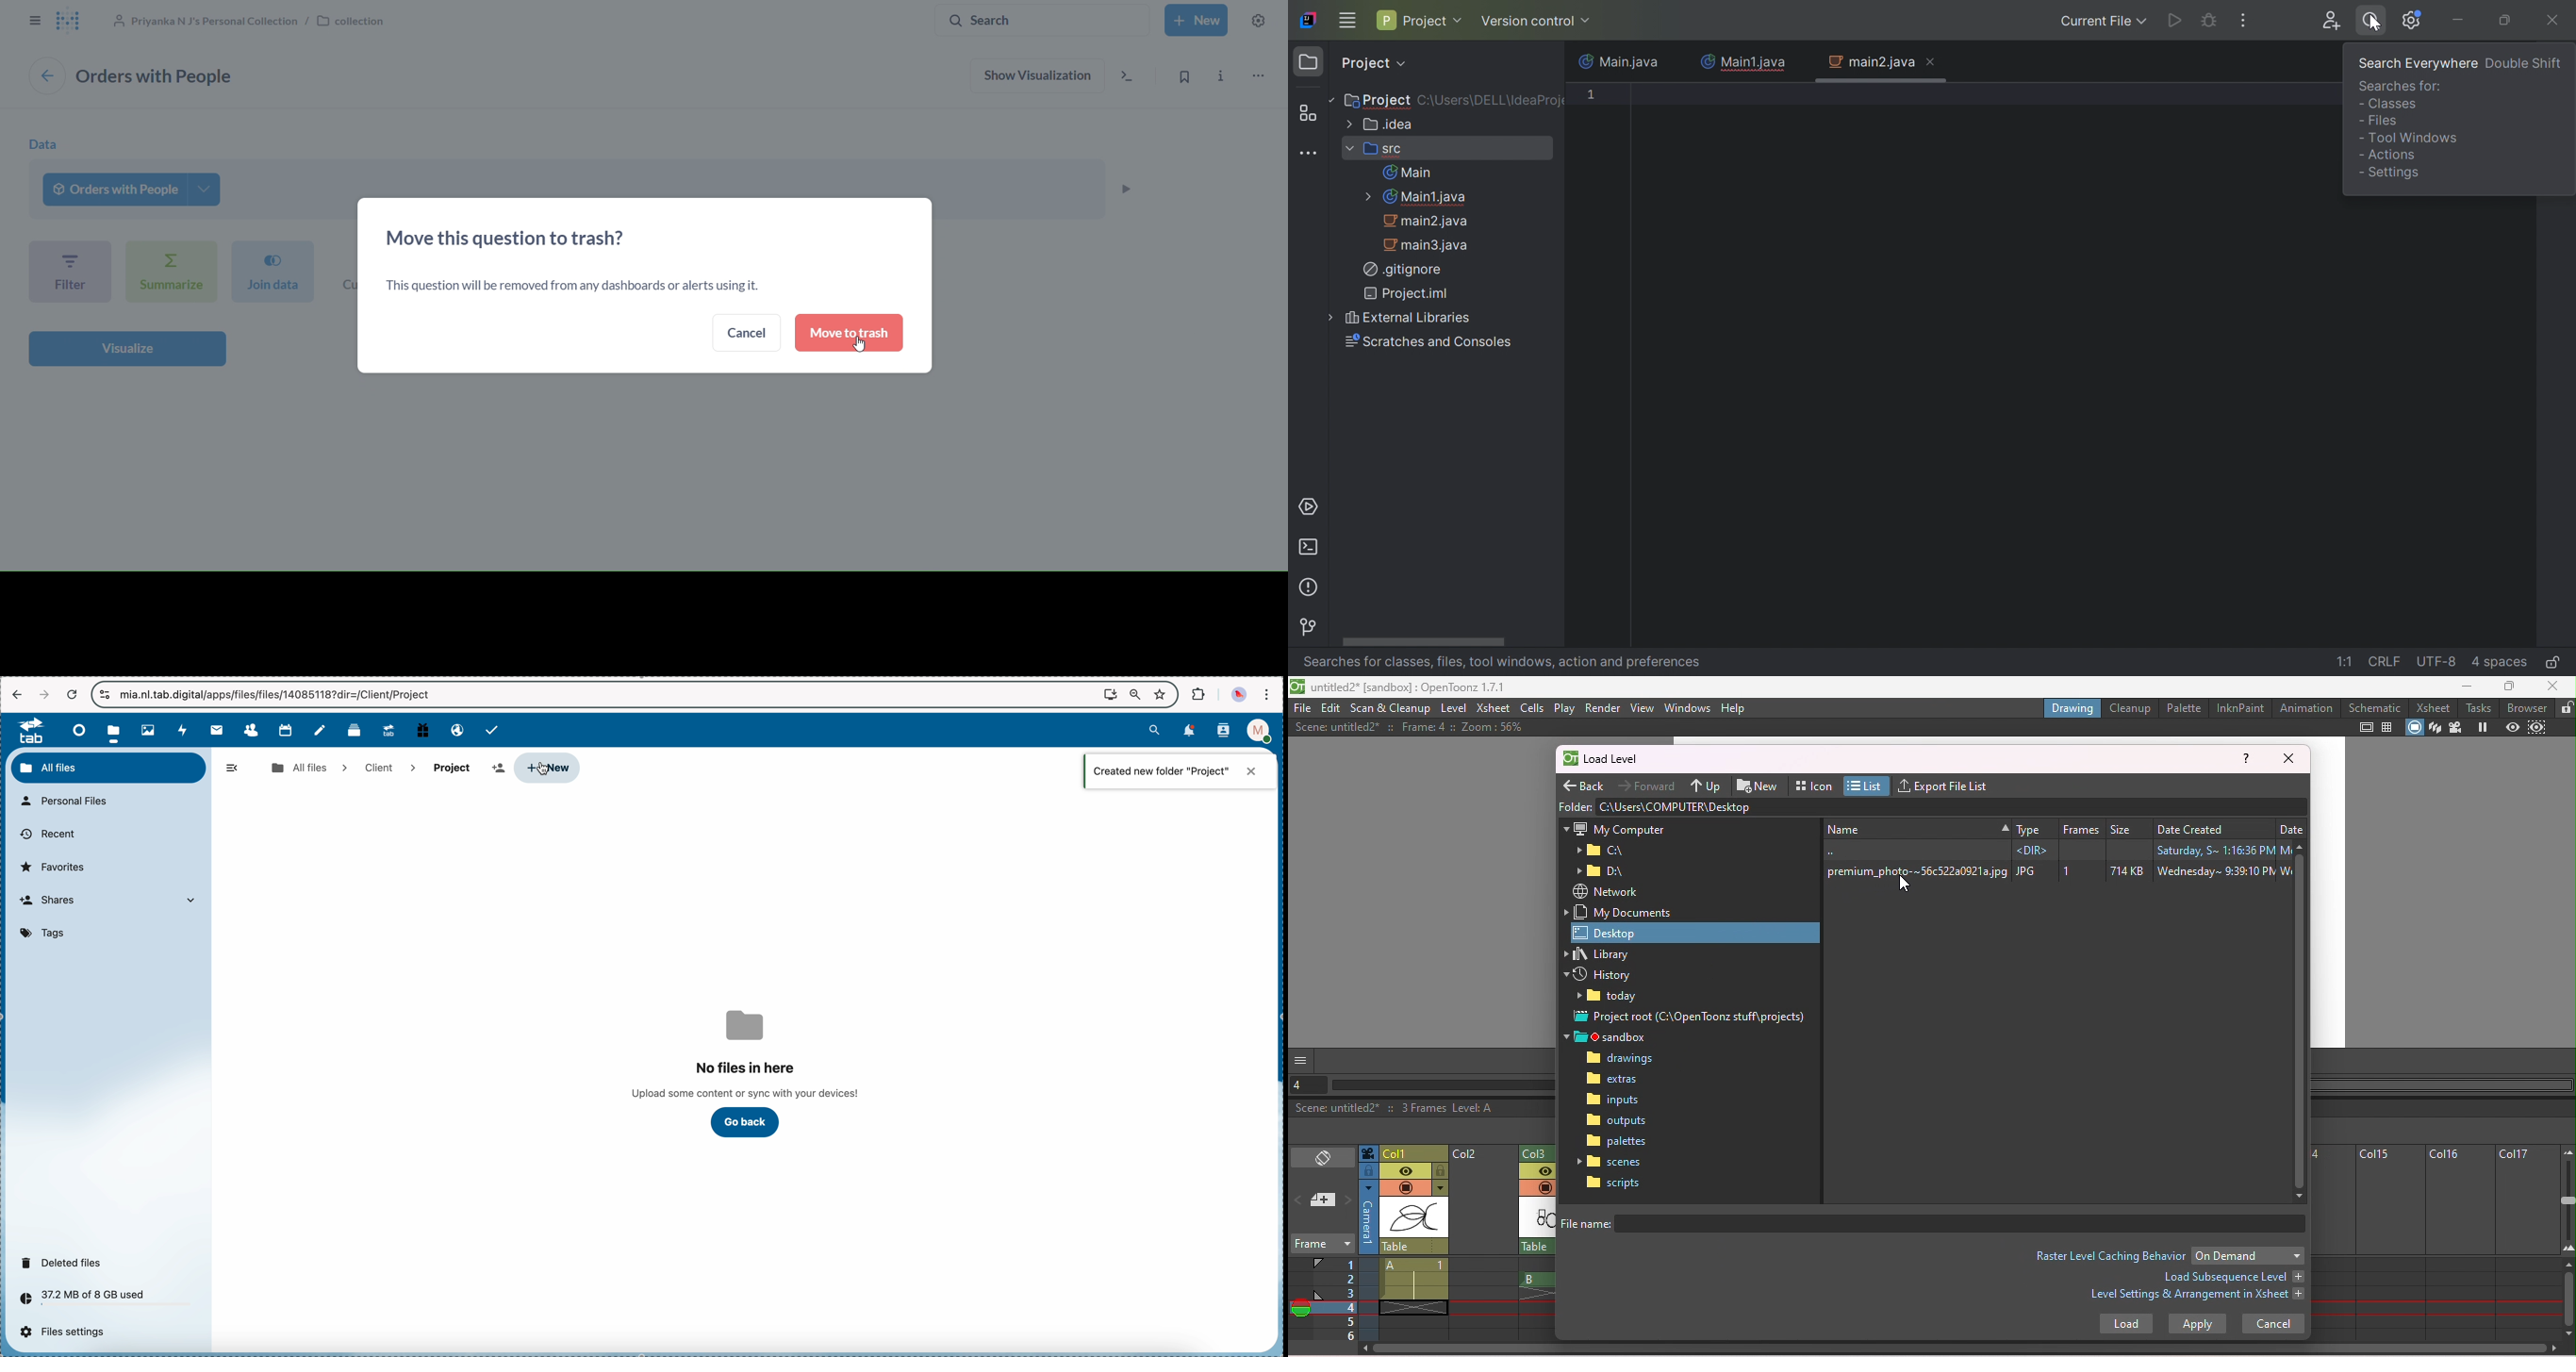 The image size is (2576, 1372). Describe the element at coordinates (2033, 826) in the screenshot. I see `Type` at that location.